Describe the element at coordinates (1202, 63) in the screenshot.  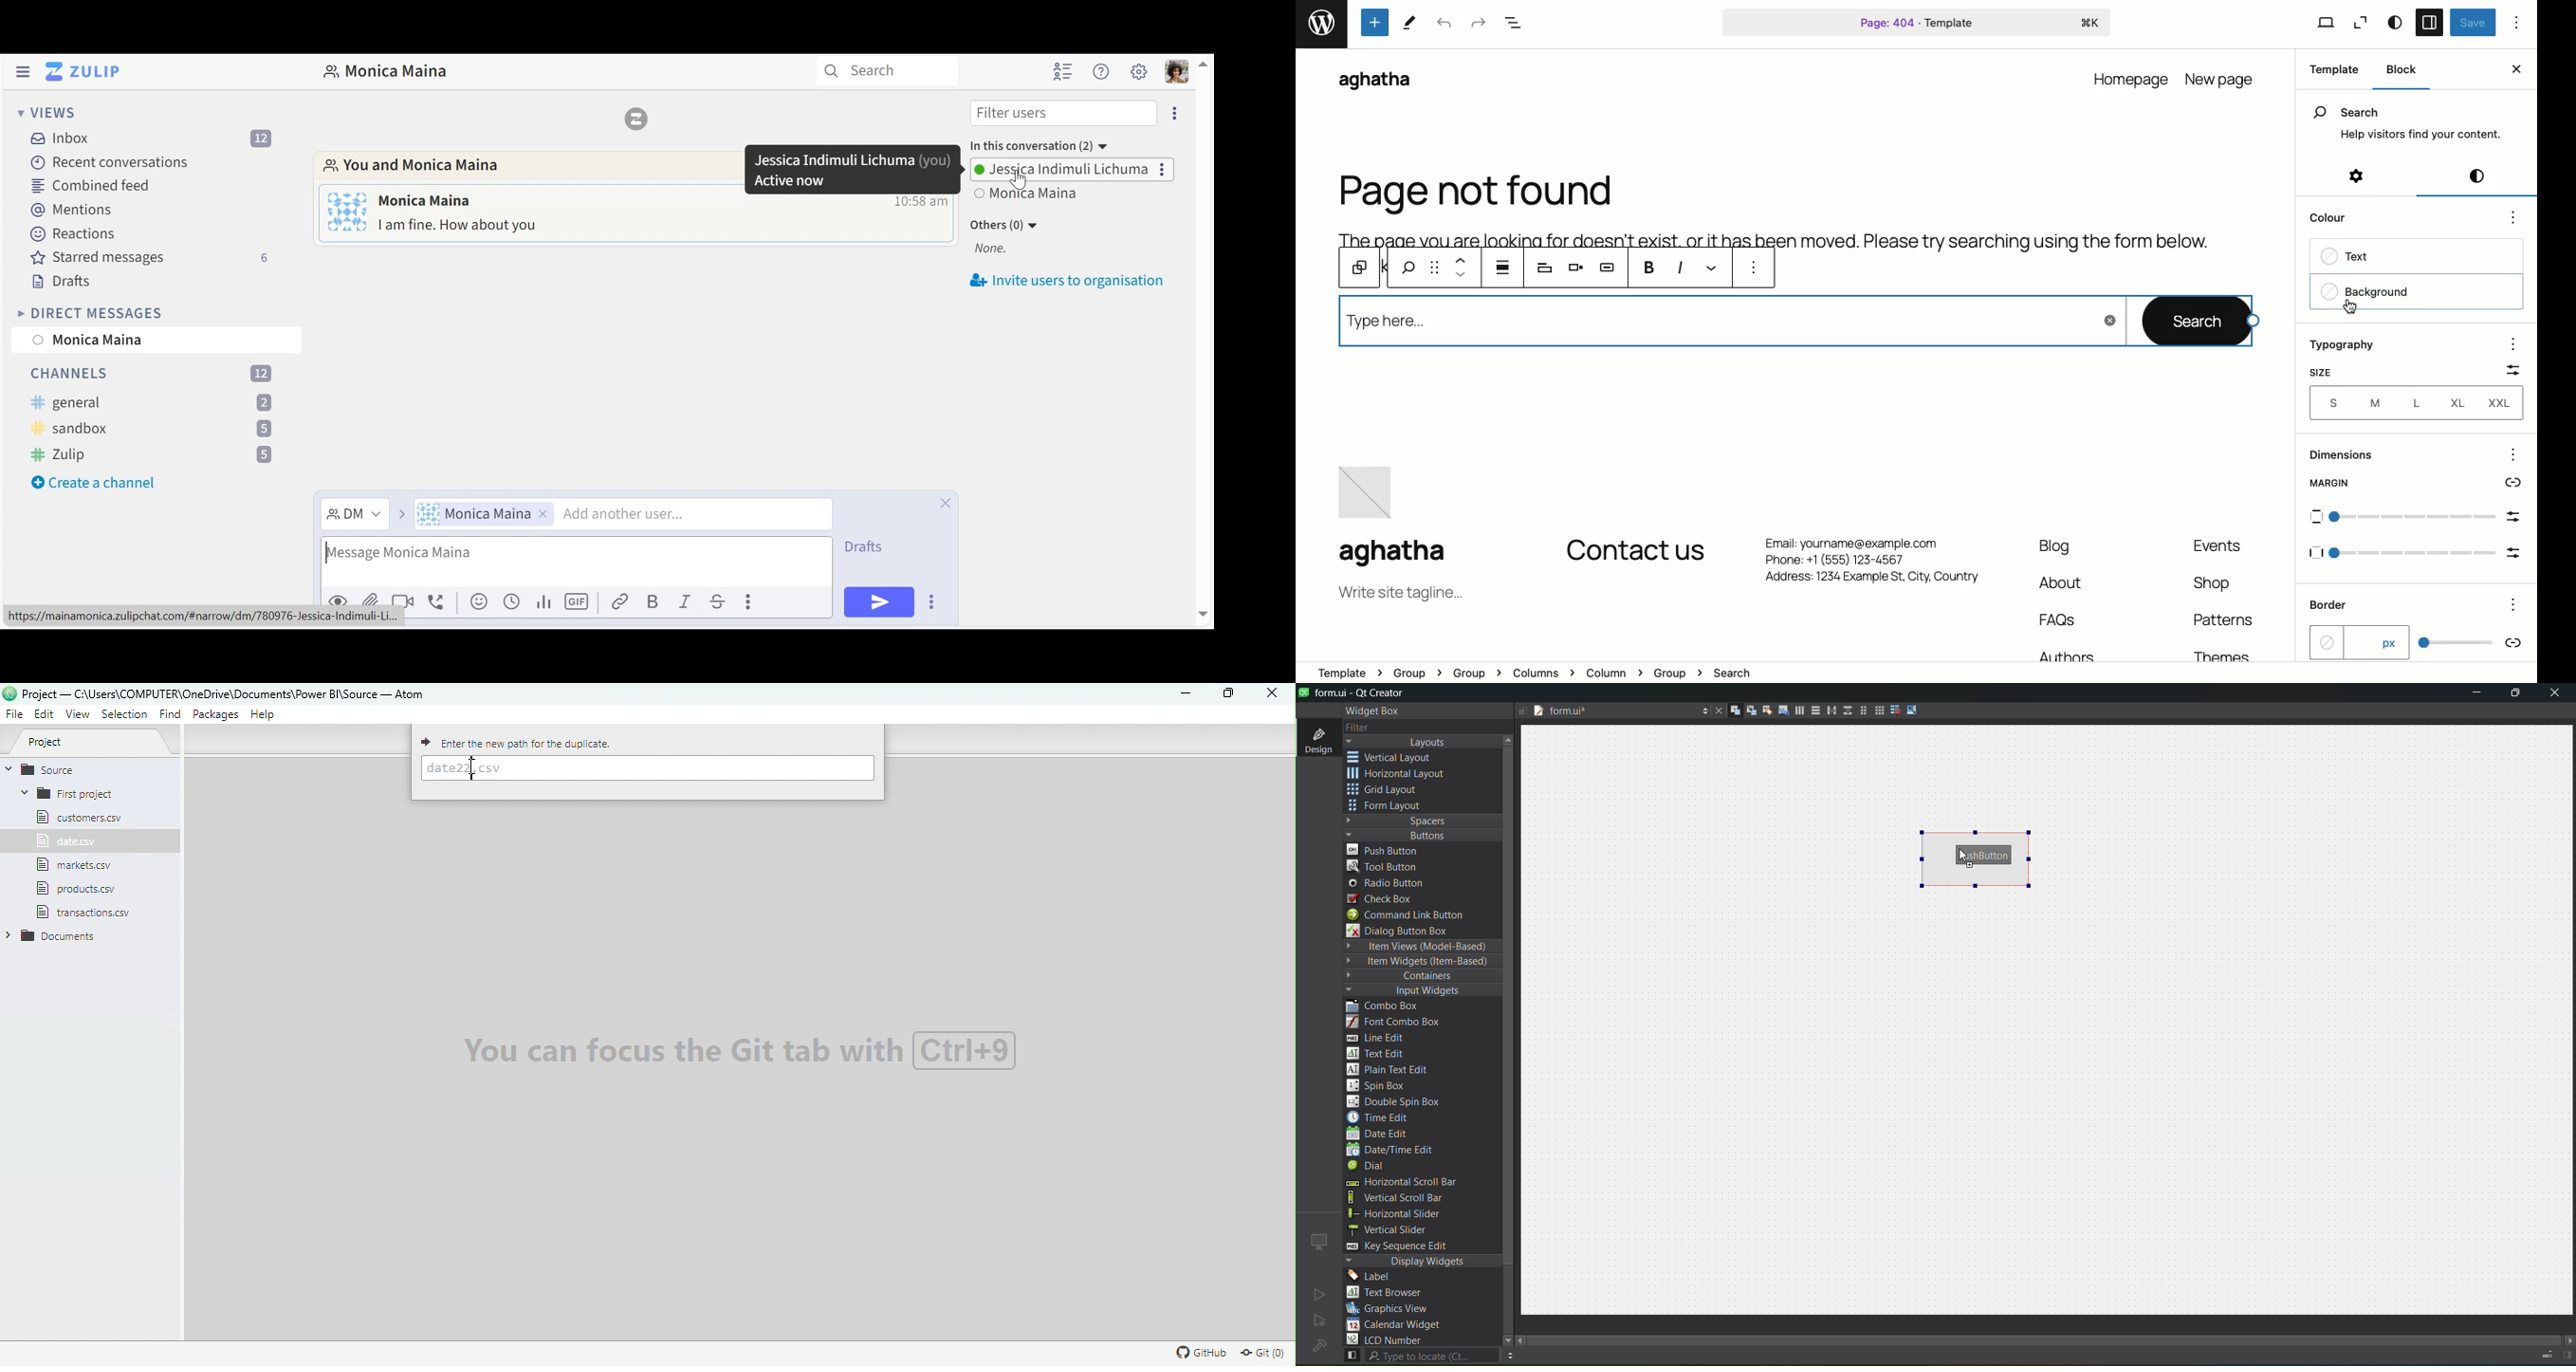
I see `move up` at that location.